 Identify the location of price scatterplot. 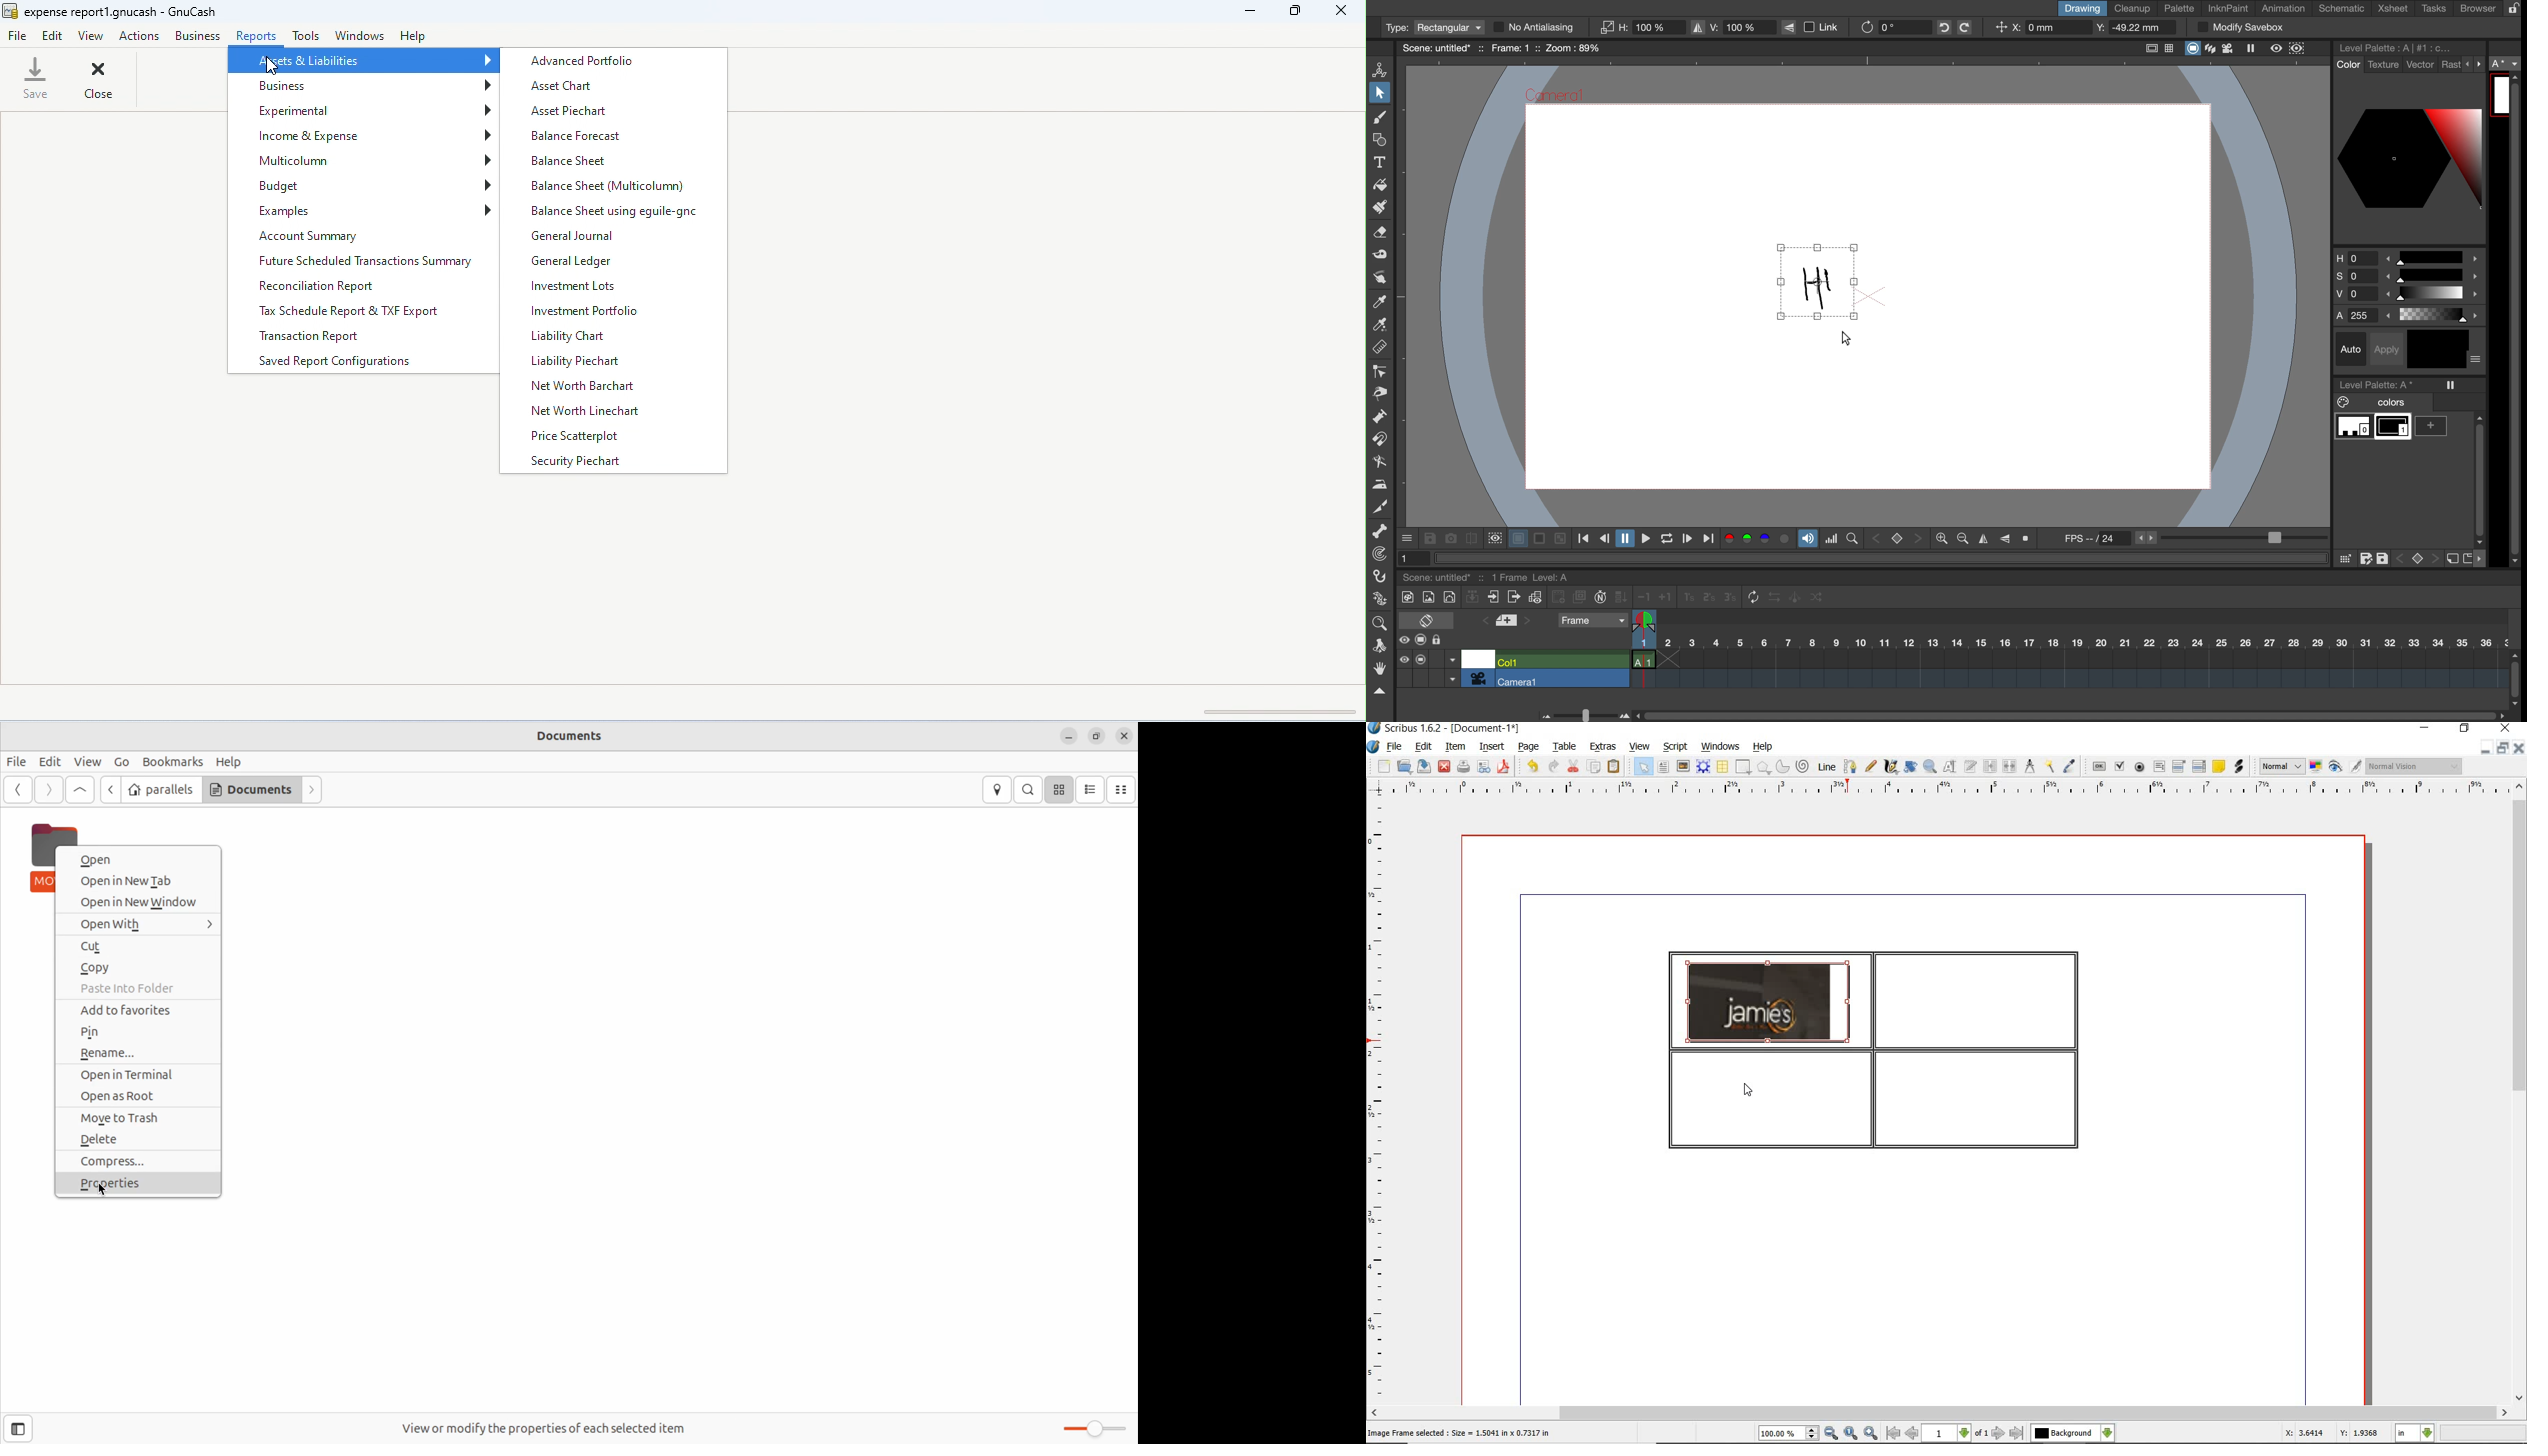
(588, 437).